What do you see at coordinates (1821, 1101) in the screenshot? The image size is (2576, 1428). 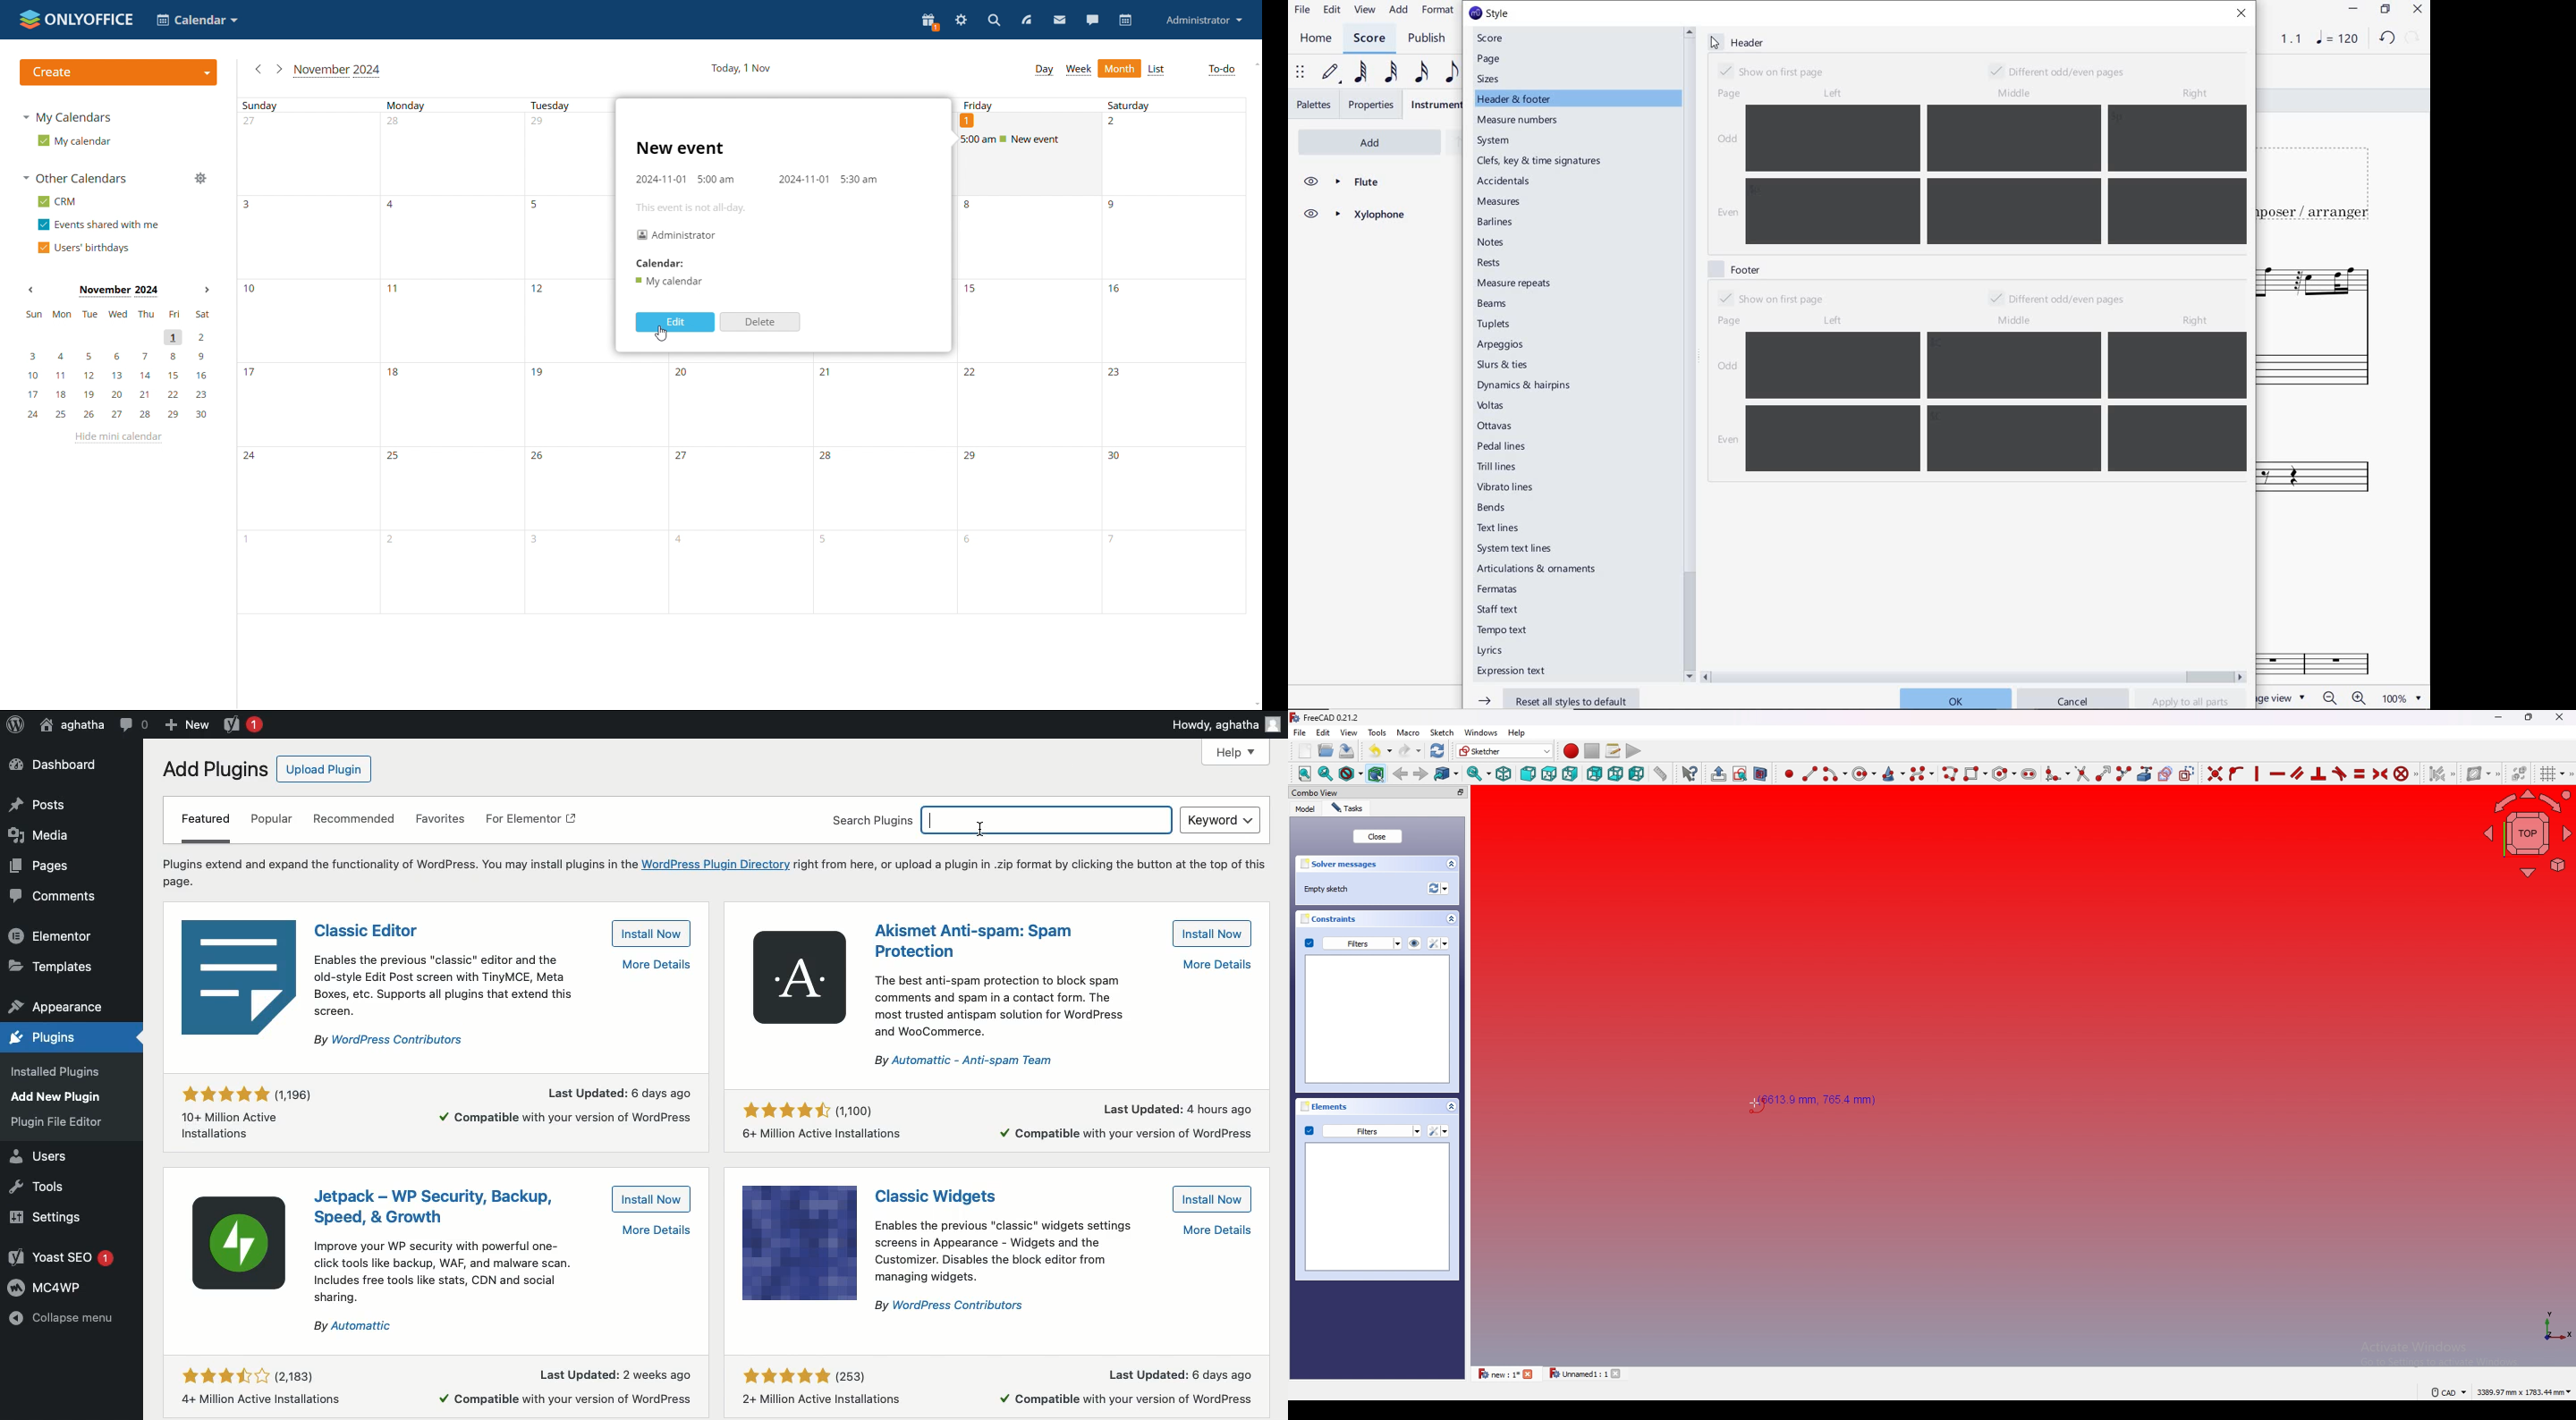 I see `(6613.9 mm, 765.4 mm)` at bounding box center [1821, 1101].